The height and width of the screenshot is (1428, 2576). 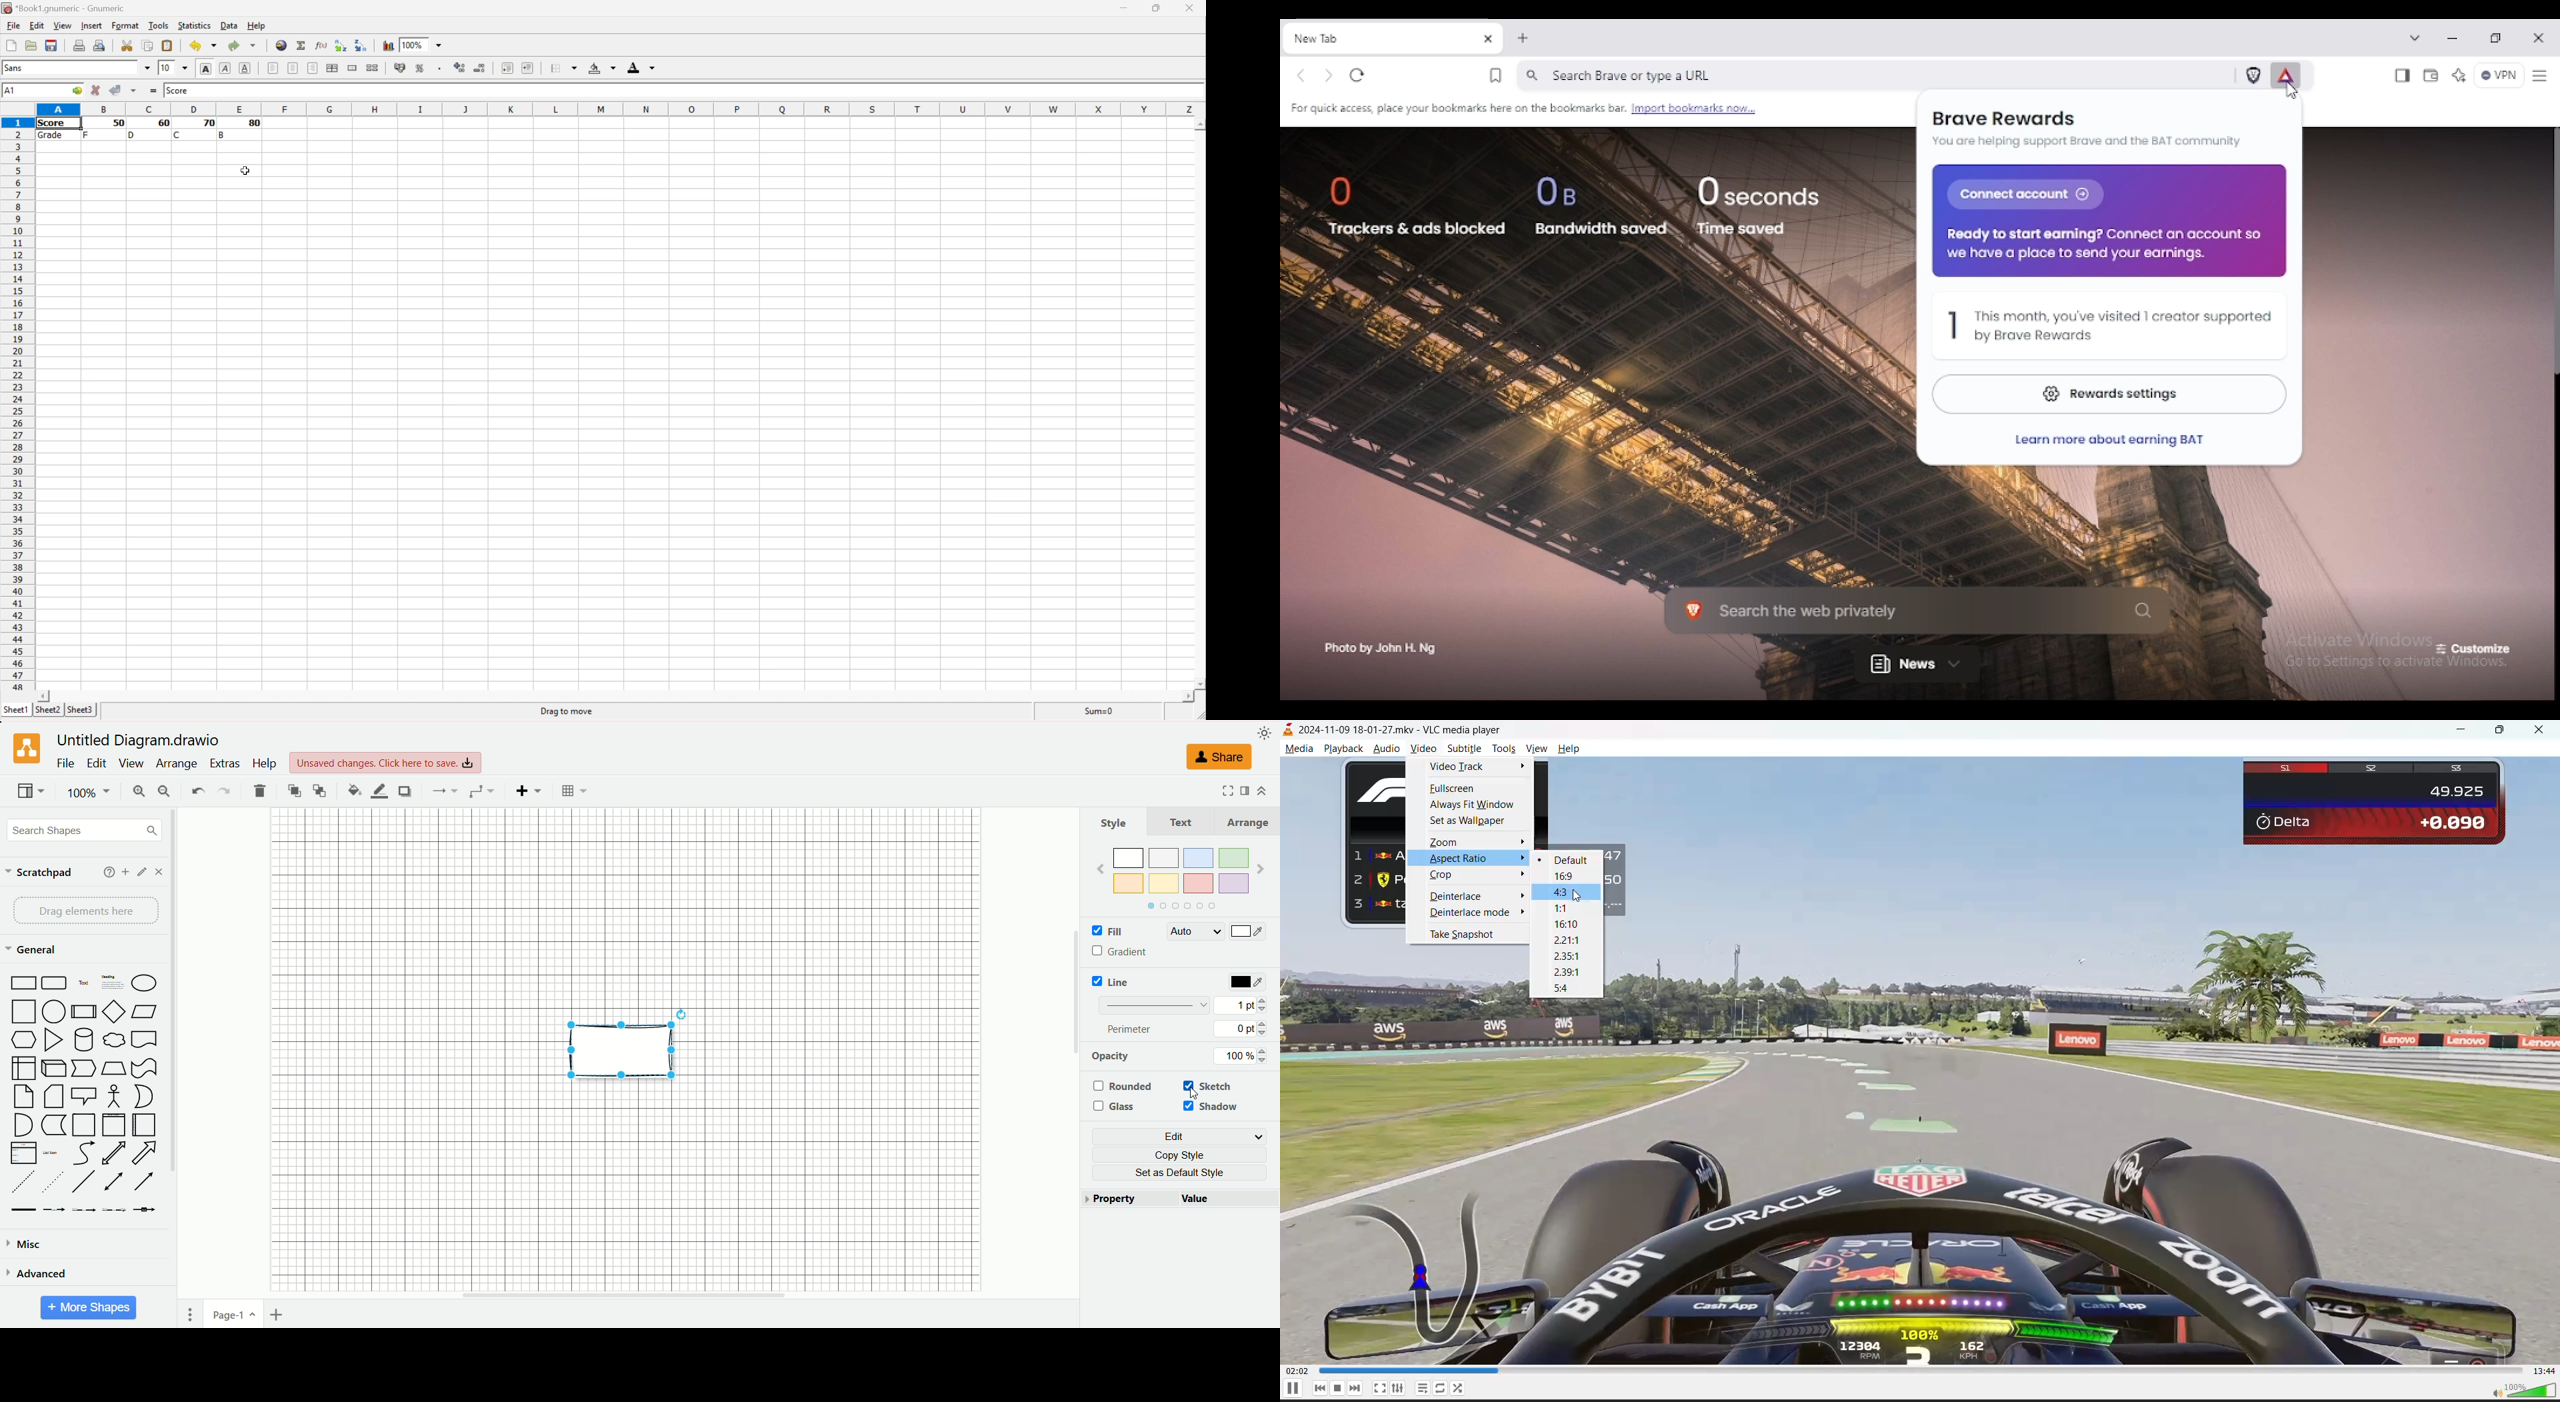 What do you see at coordinates (353, 67) in the screenshot?
I see `Merge a range of cells` at bounding box center [353, 67].